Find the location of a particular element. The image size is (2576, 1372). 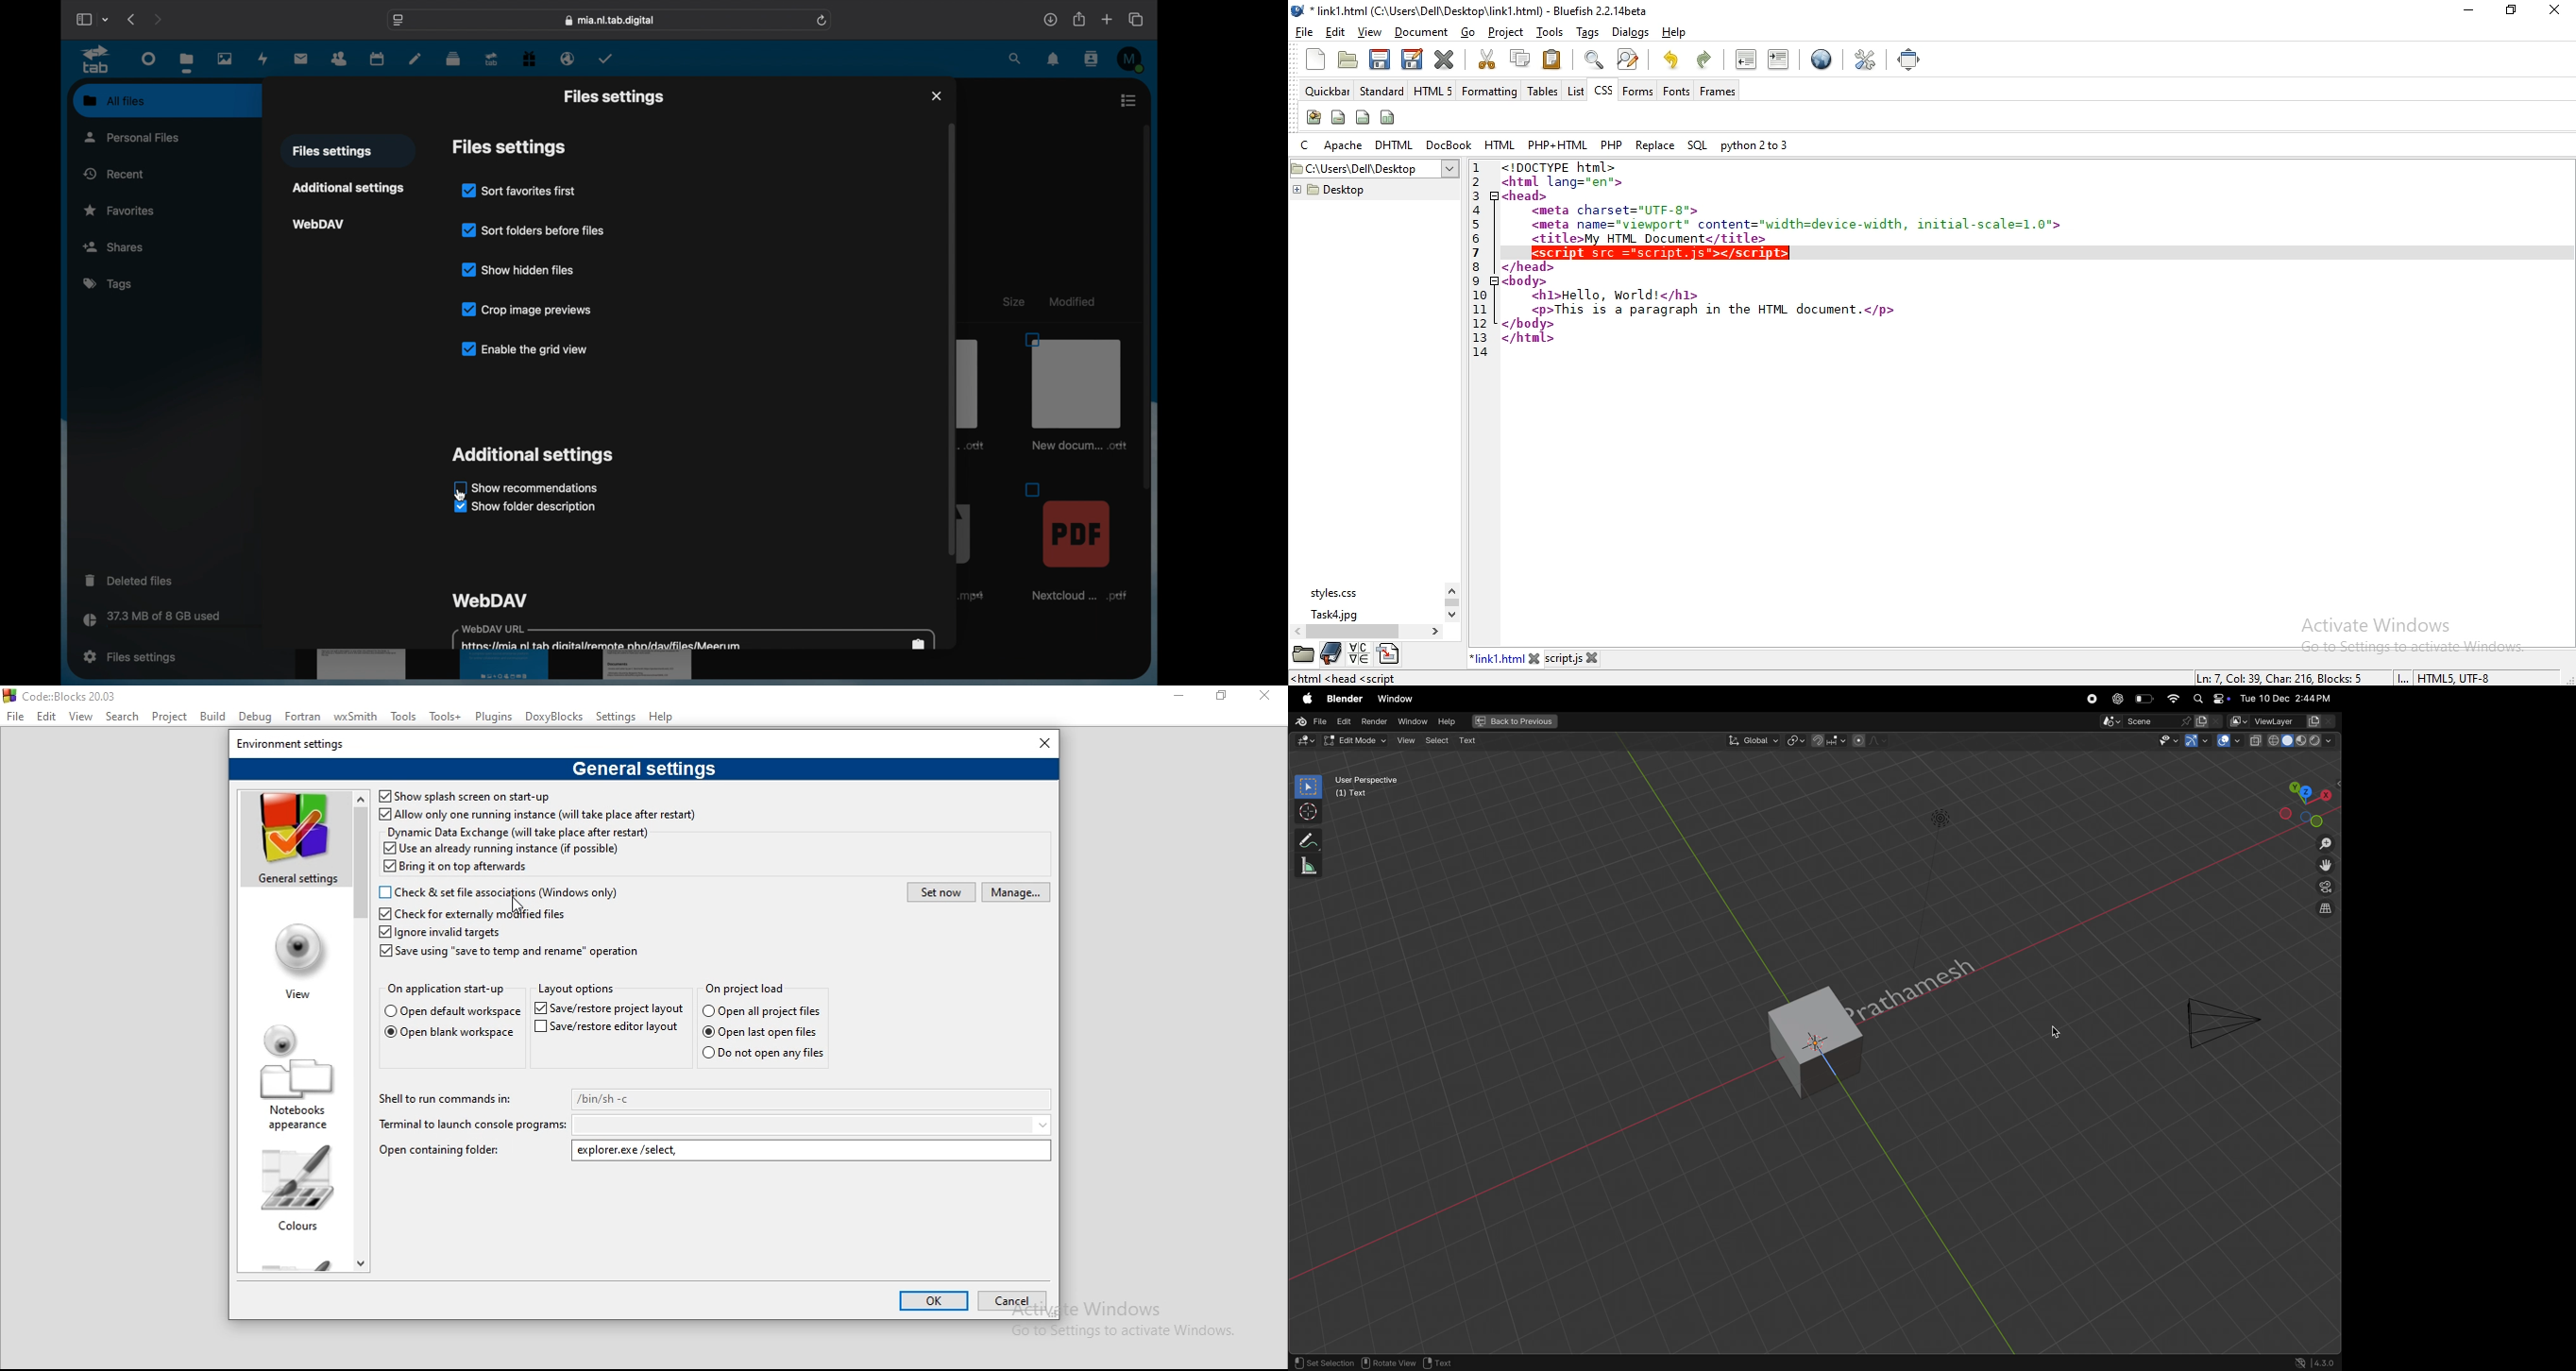

Debug is located at coordinates (255, 718).